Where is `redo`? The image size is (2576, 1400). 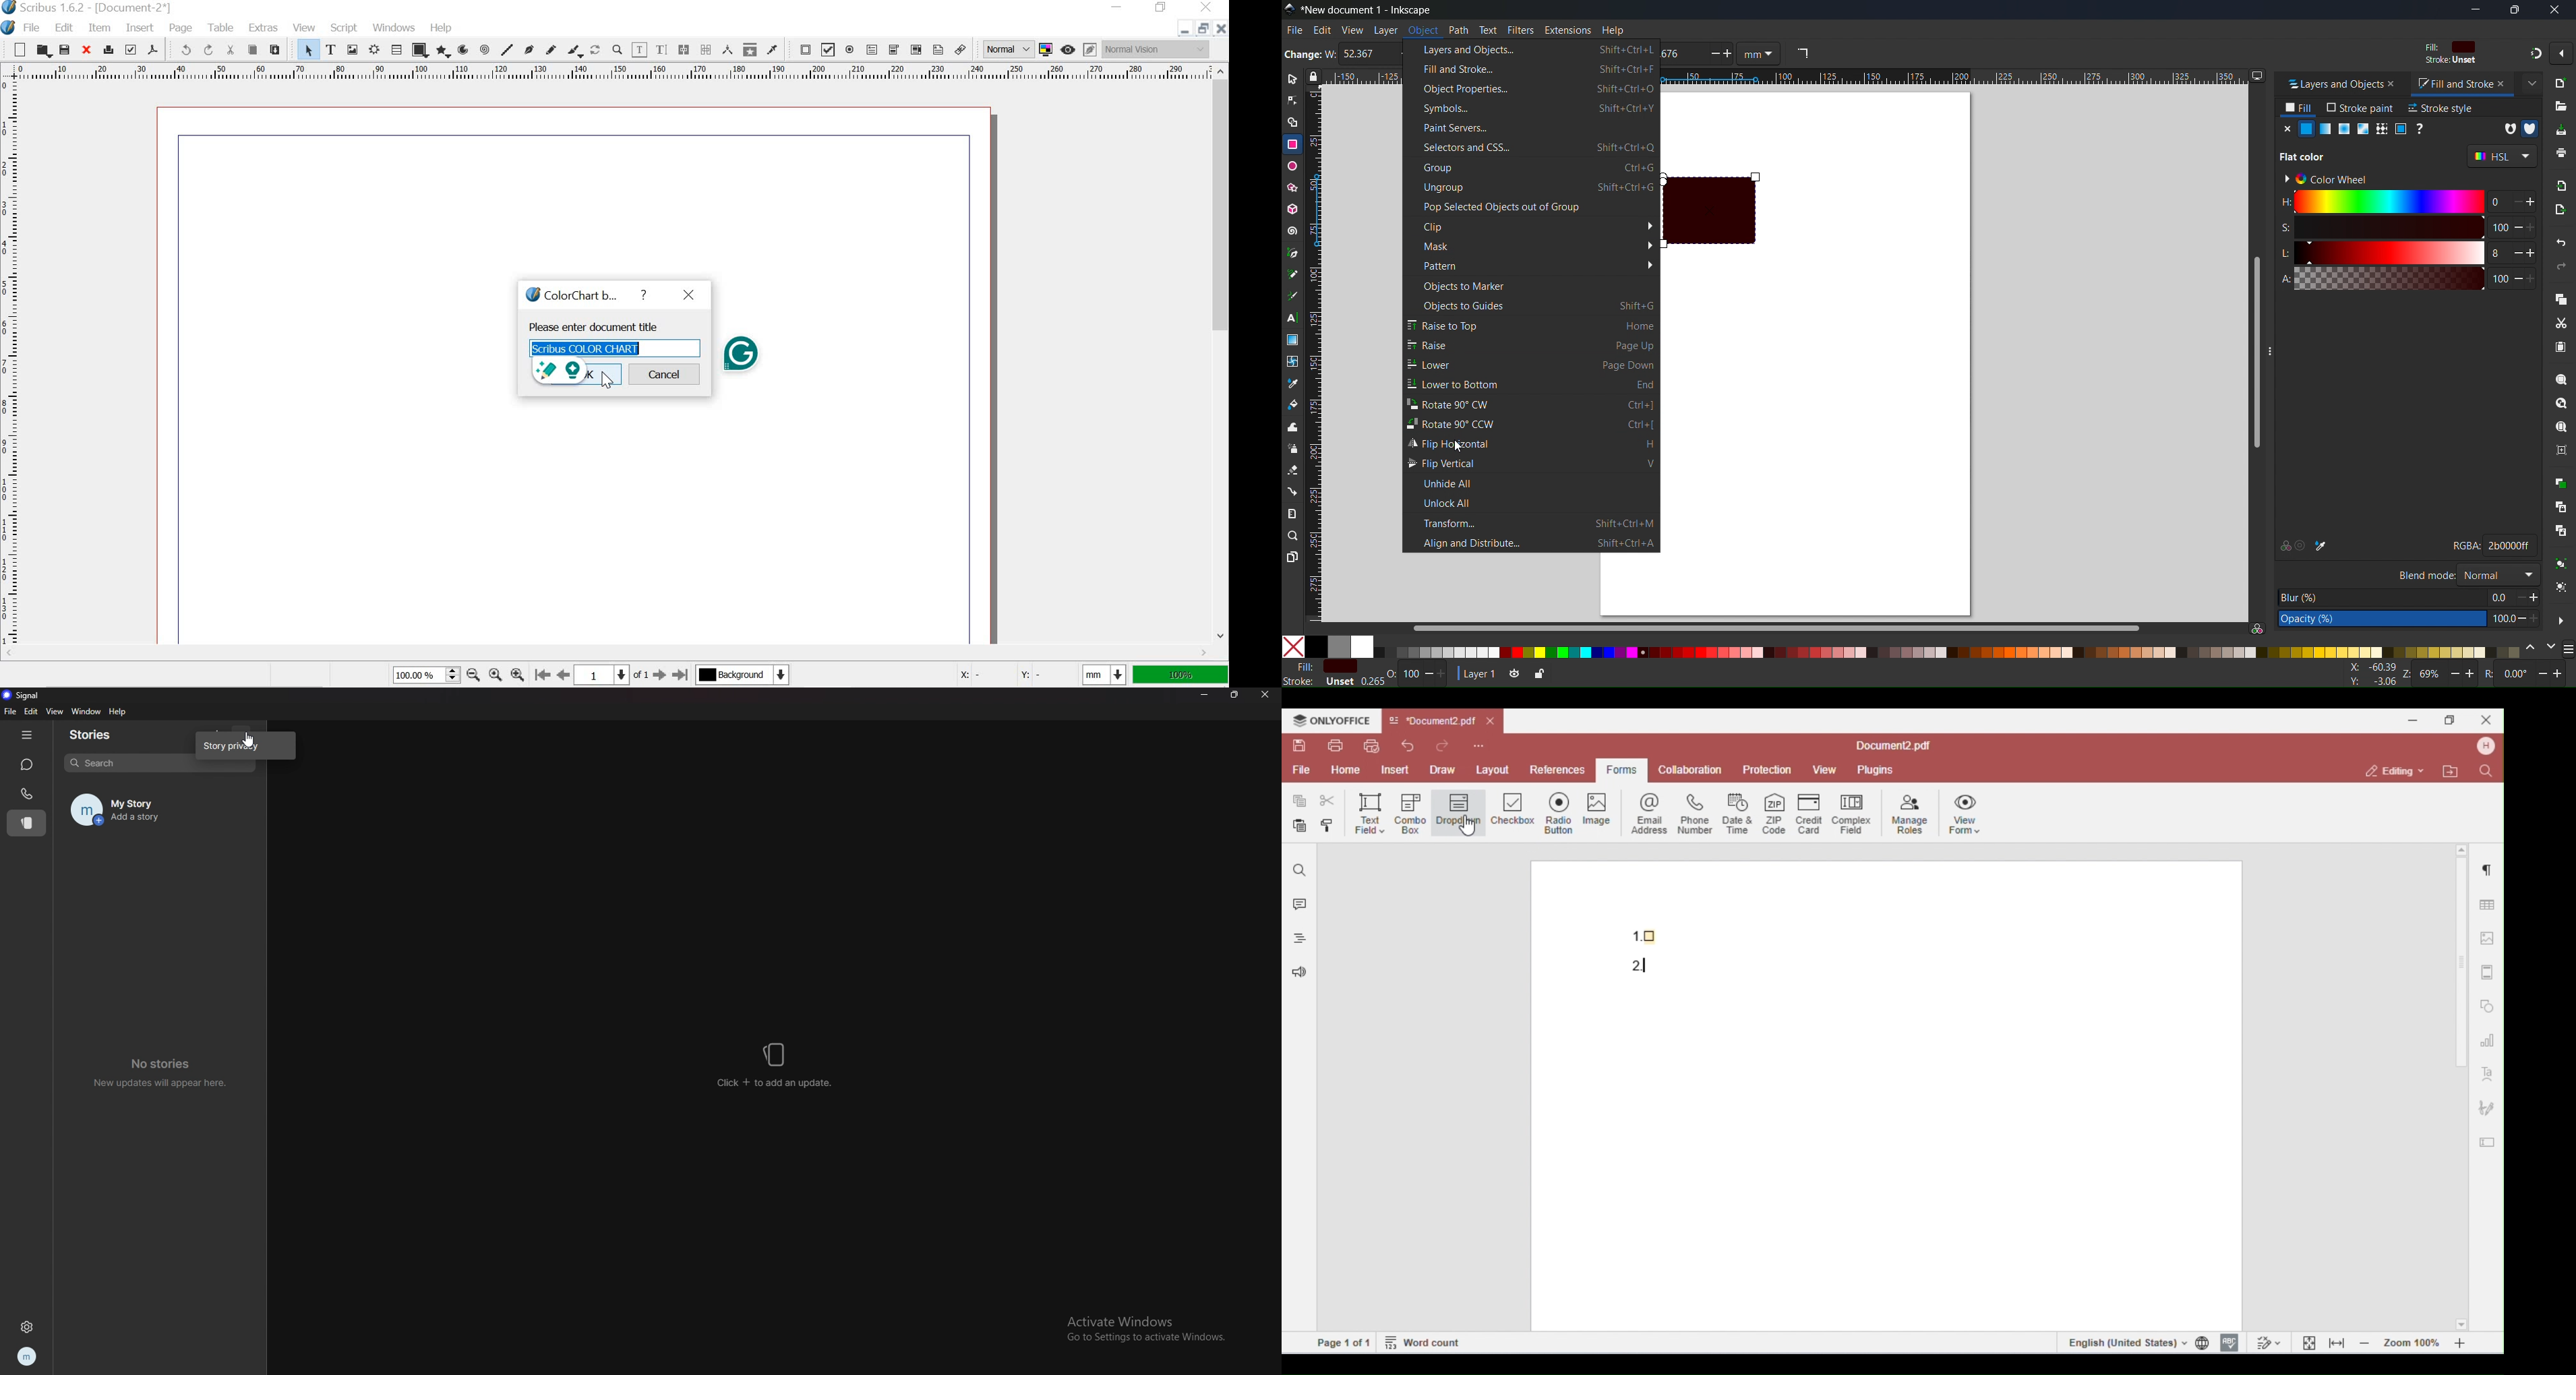 redo is located at coordinates (209, 50).